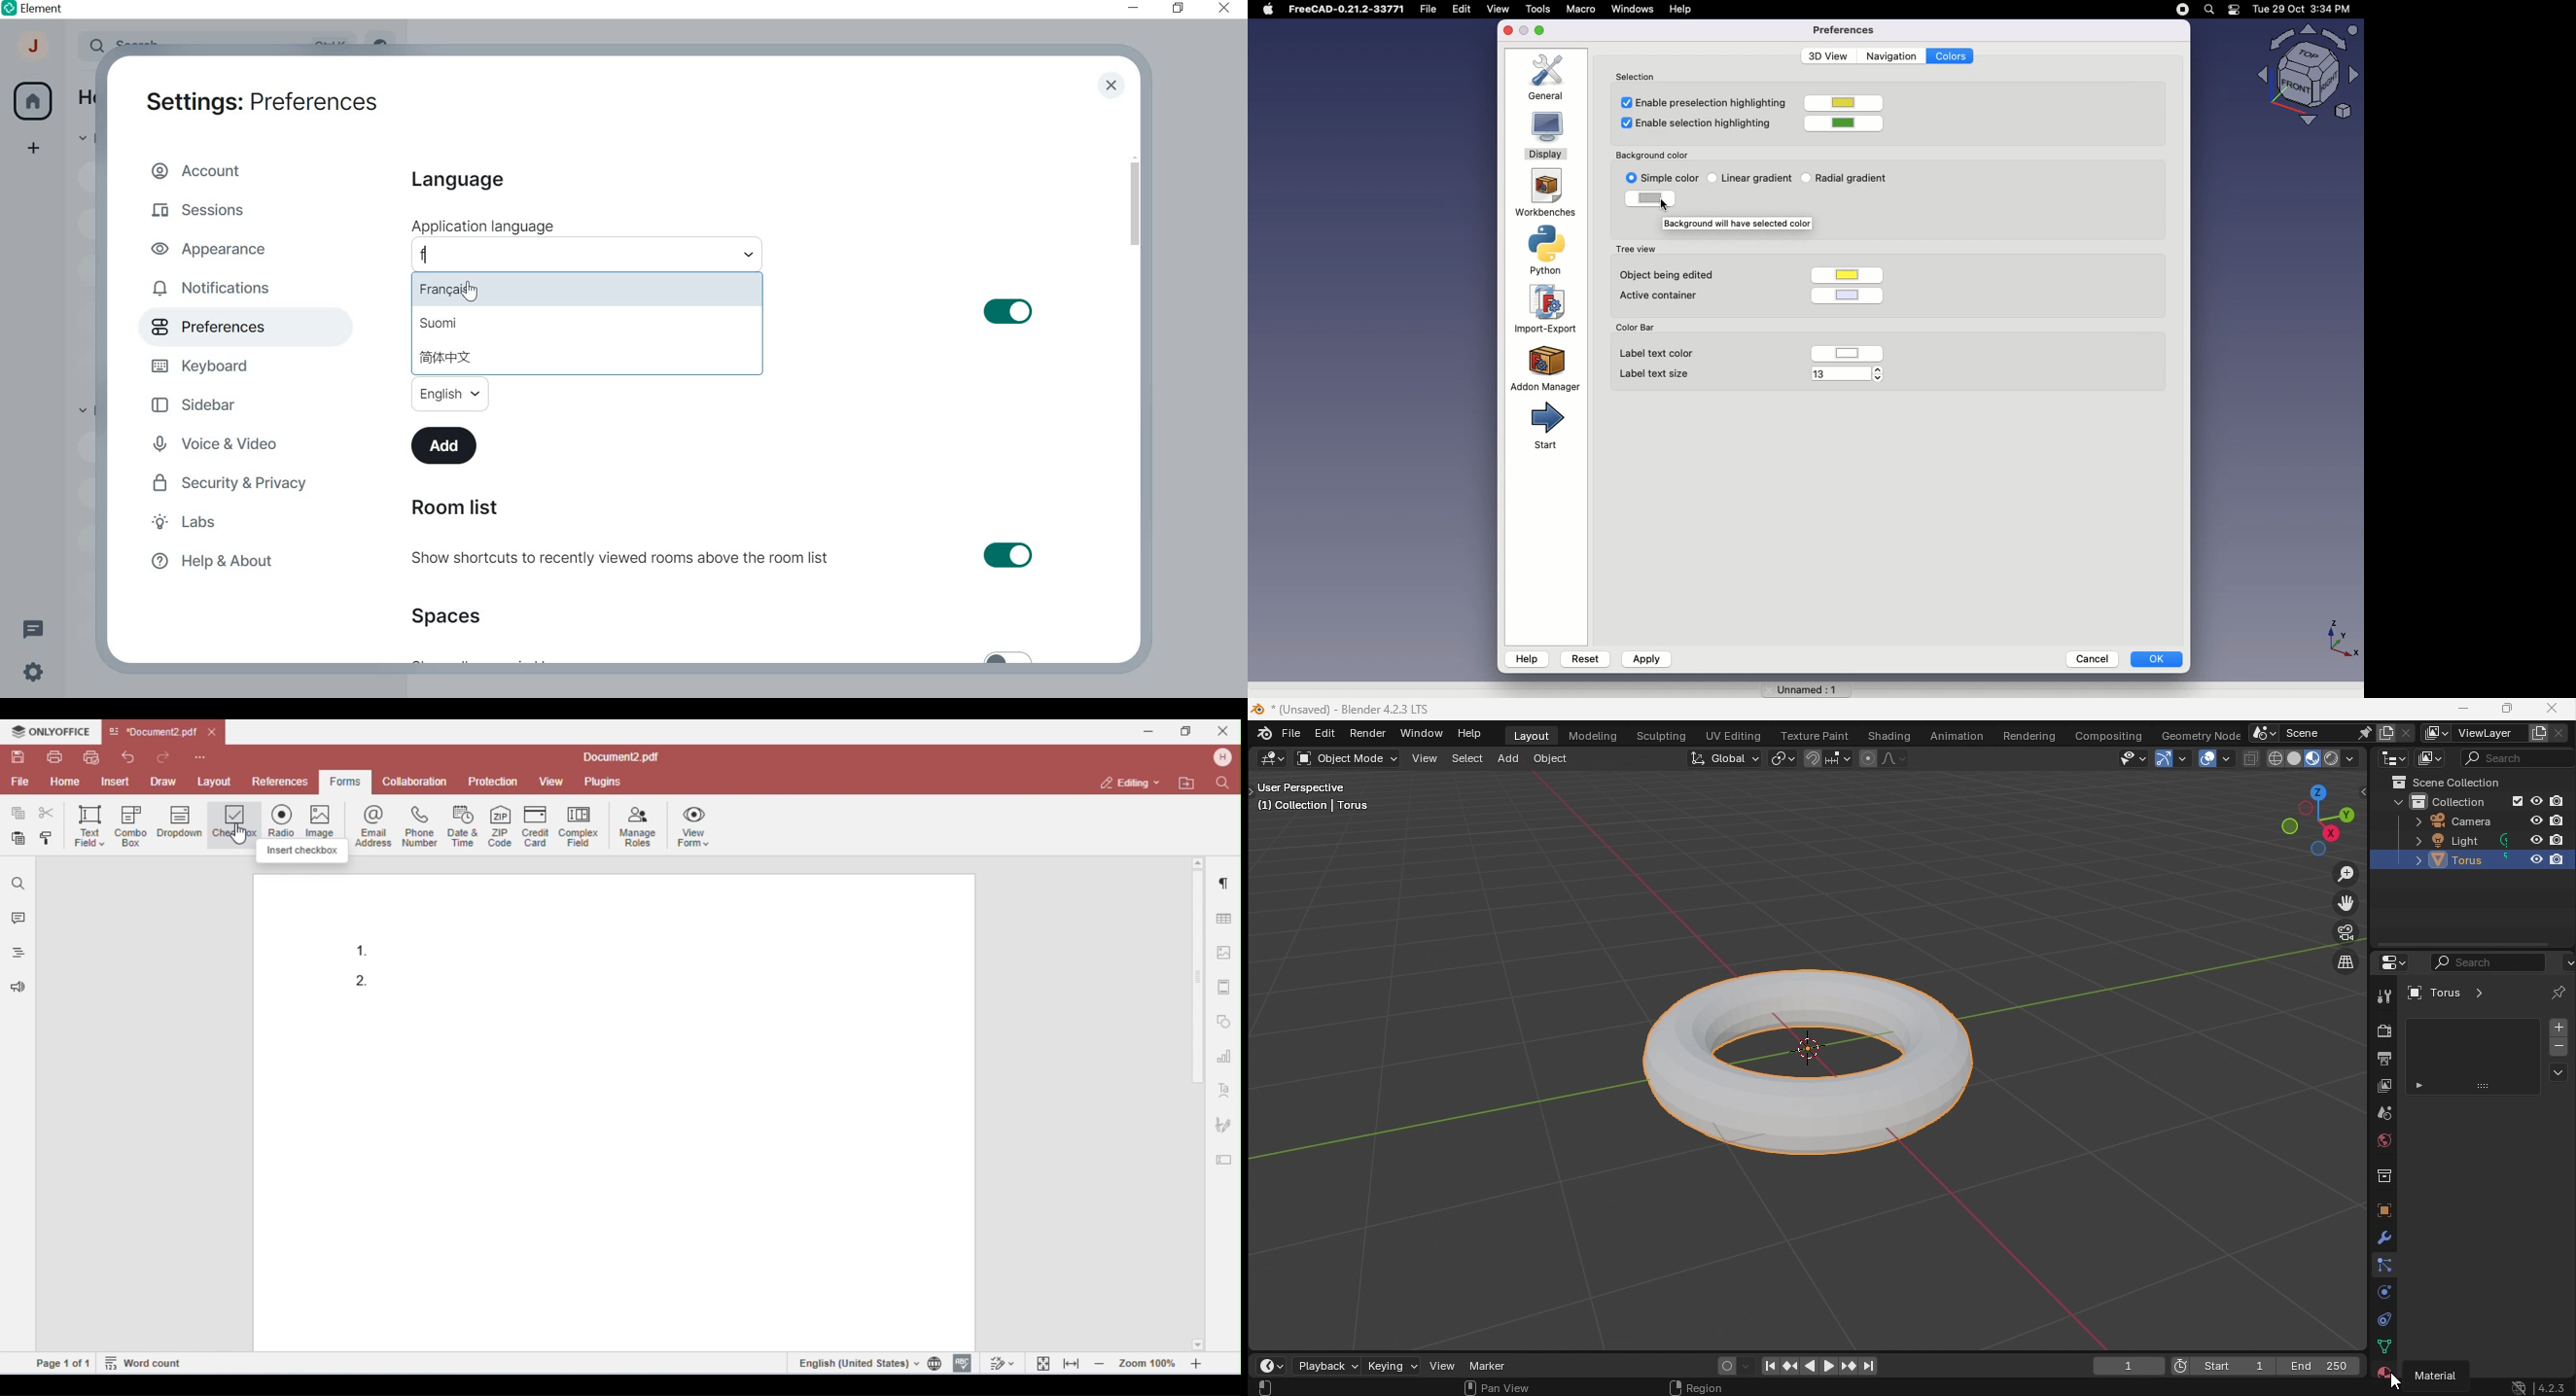 The width and height of the screenshot is (2576, 1400). What do you see at coordinates (456, 181) in the screenshot?
I see `Language` at bounding box center [456, 181].